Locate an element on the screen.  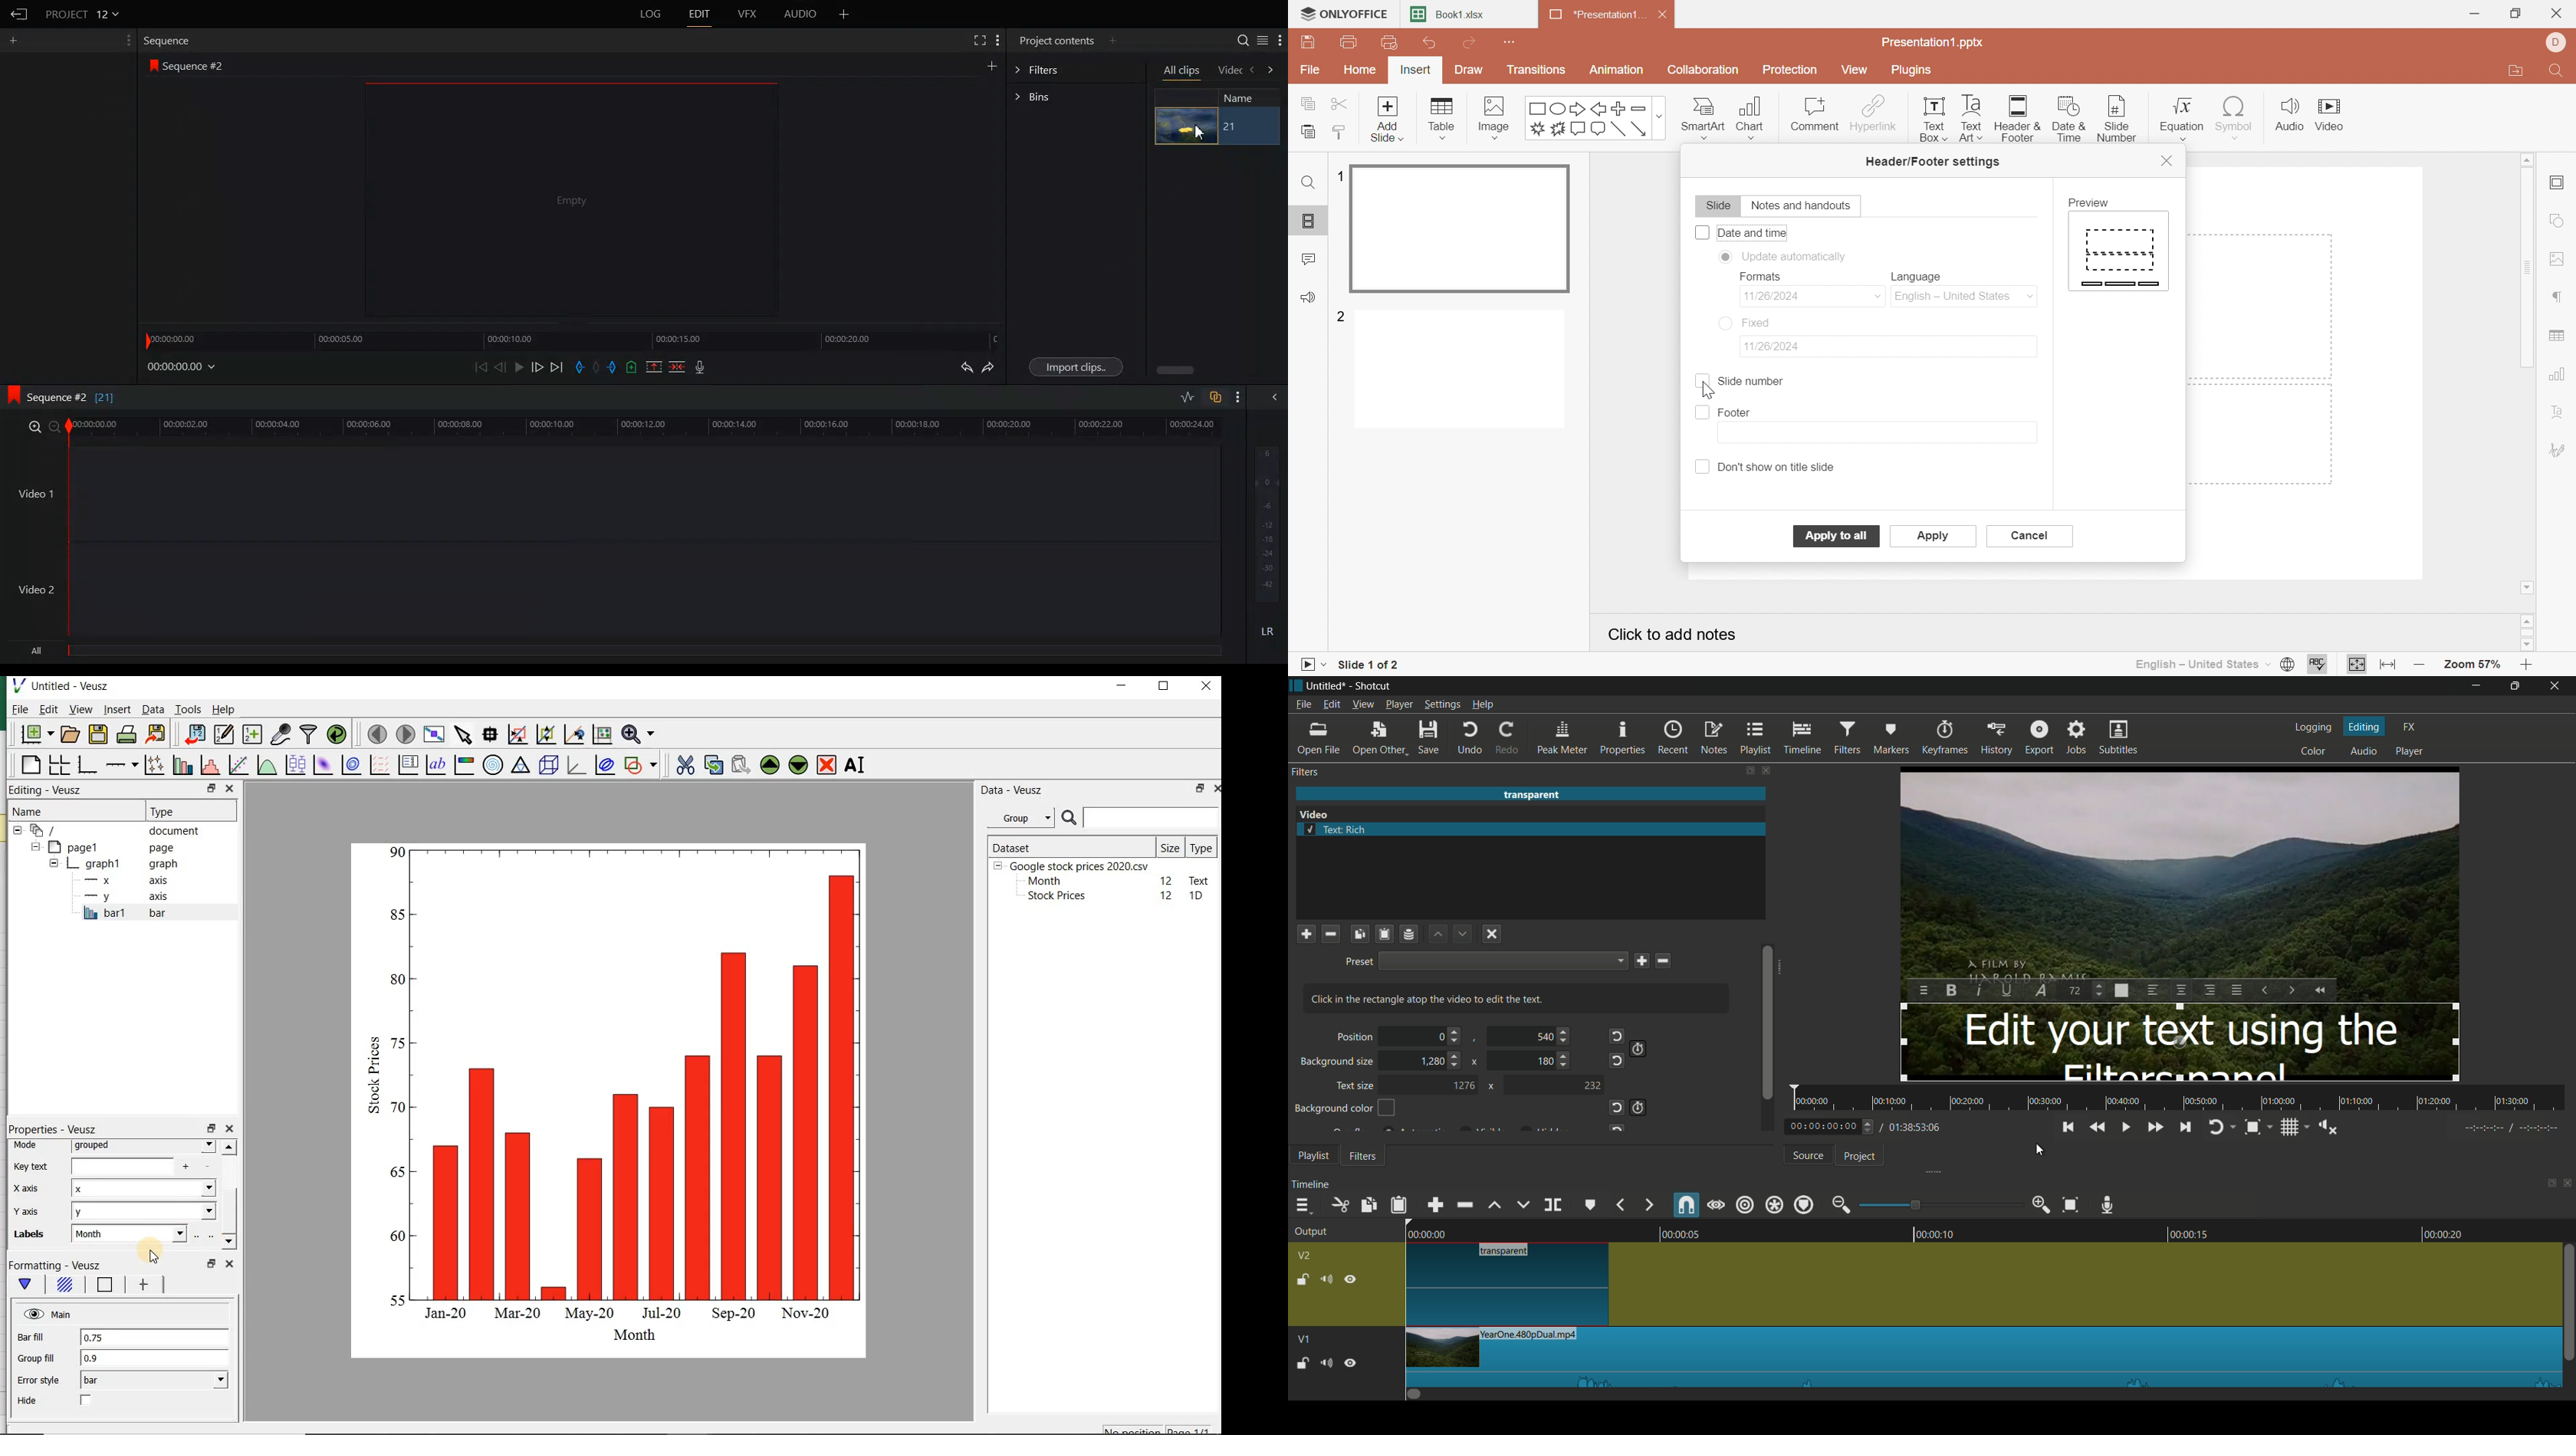
Show Setting Menu is located at coordinates (127, 40).